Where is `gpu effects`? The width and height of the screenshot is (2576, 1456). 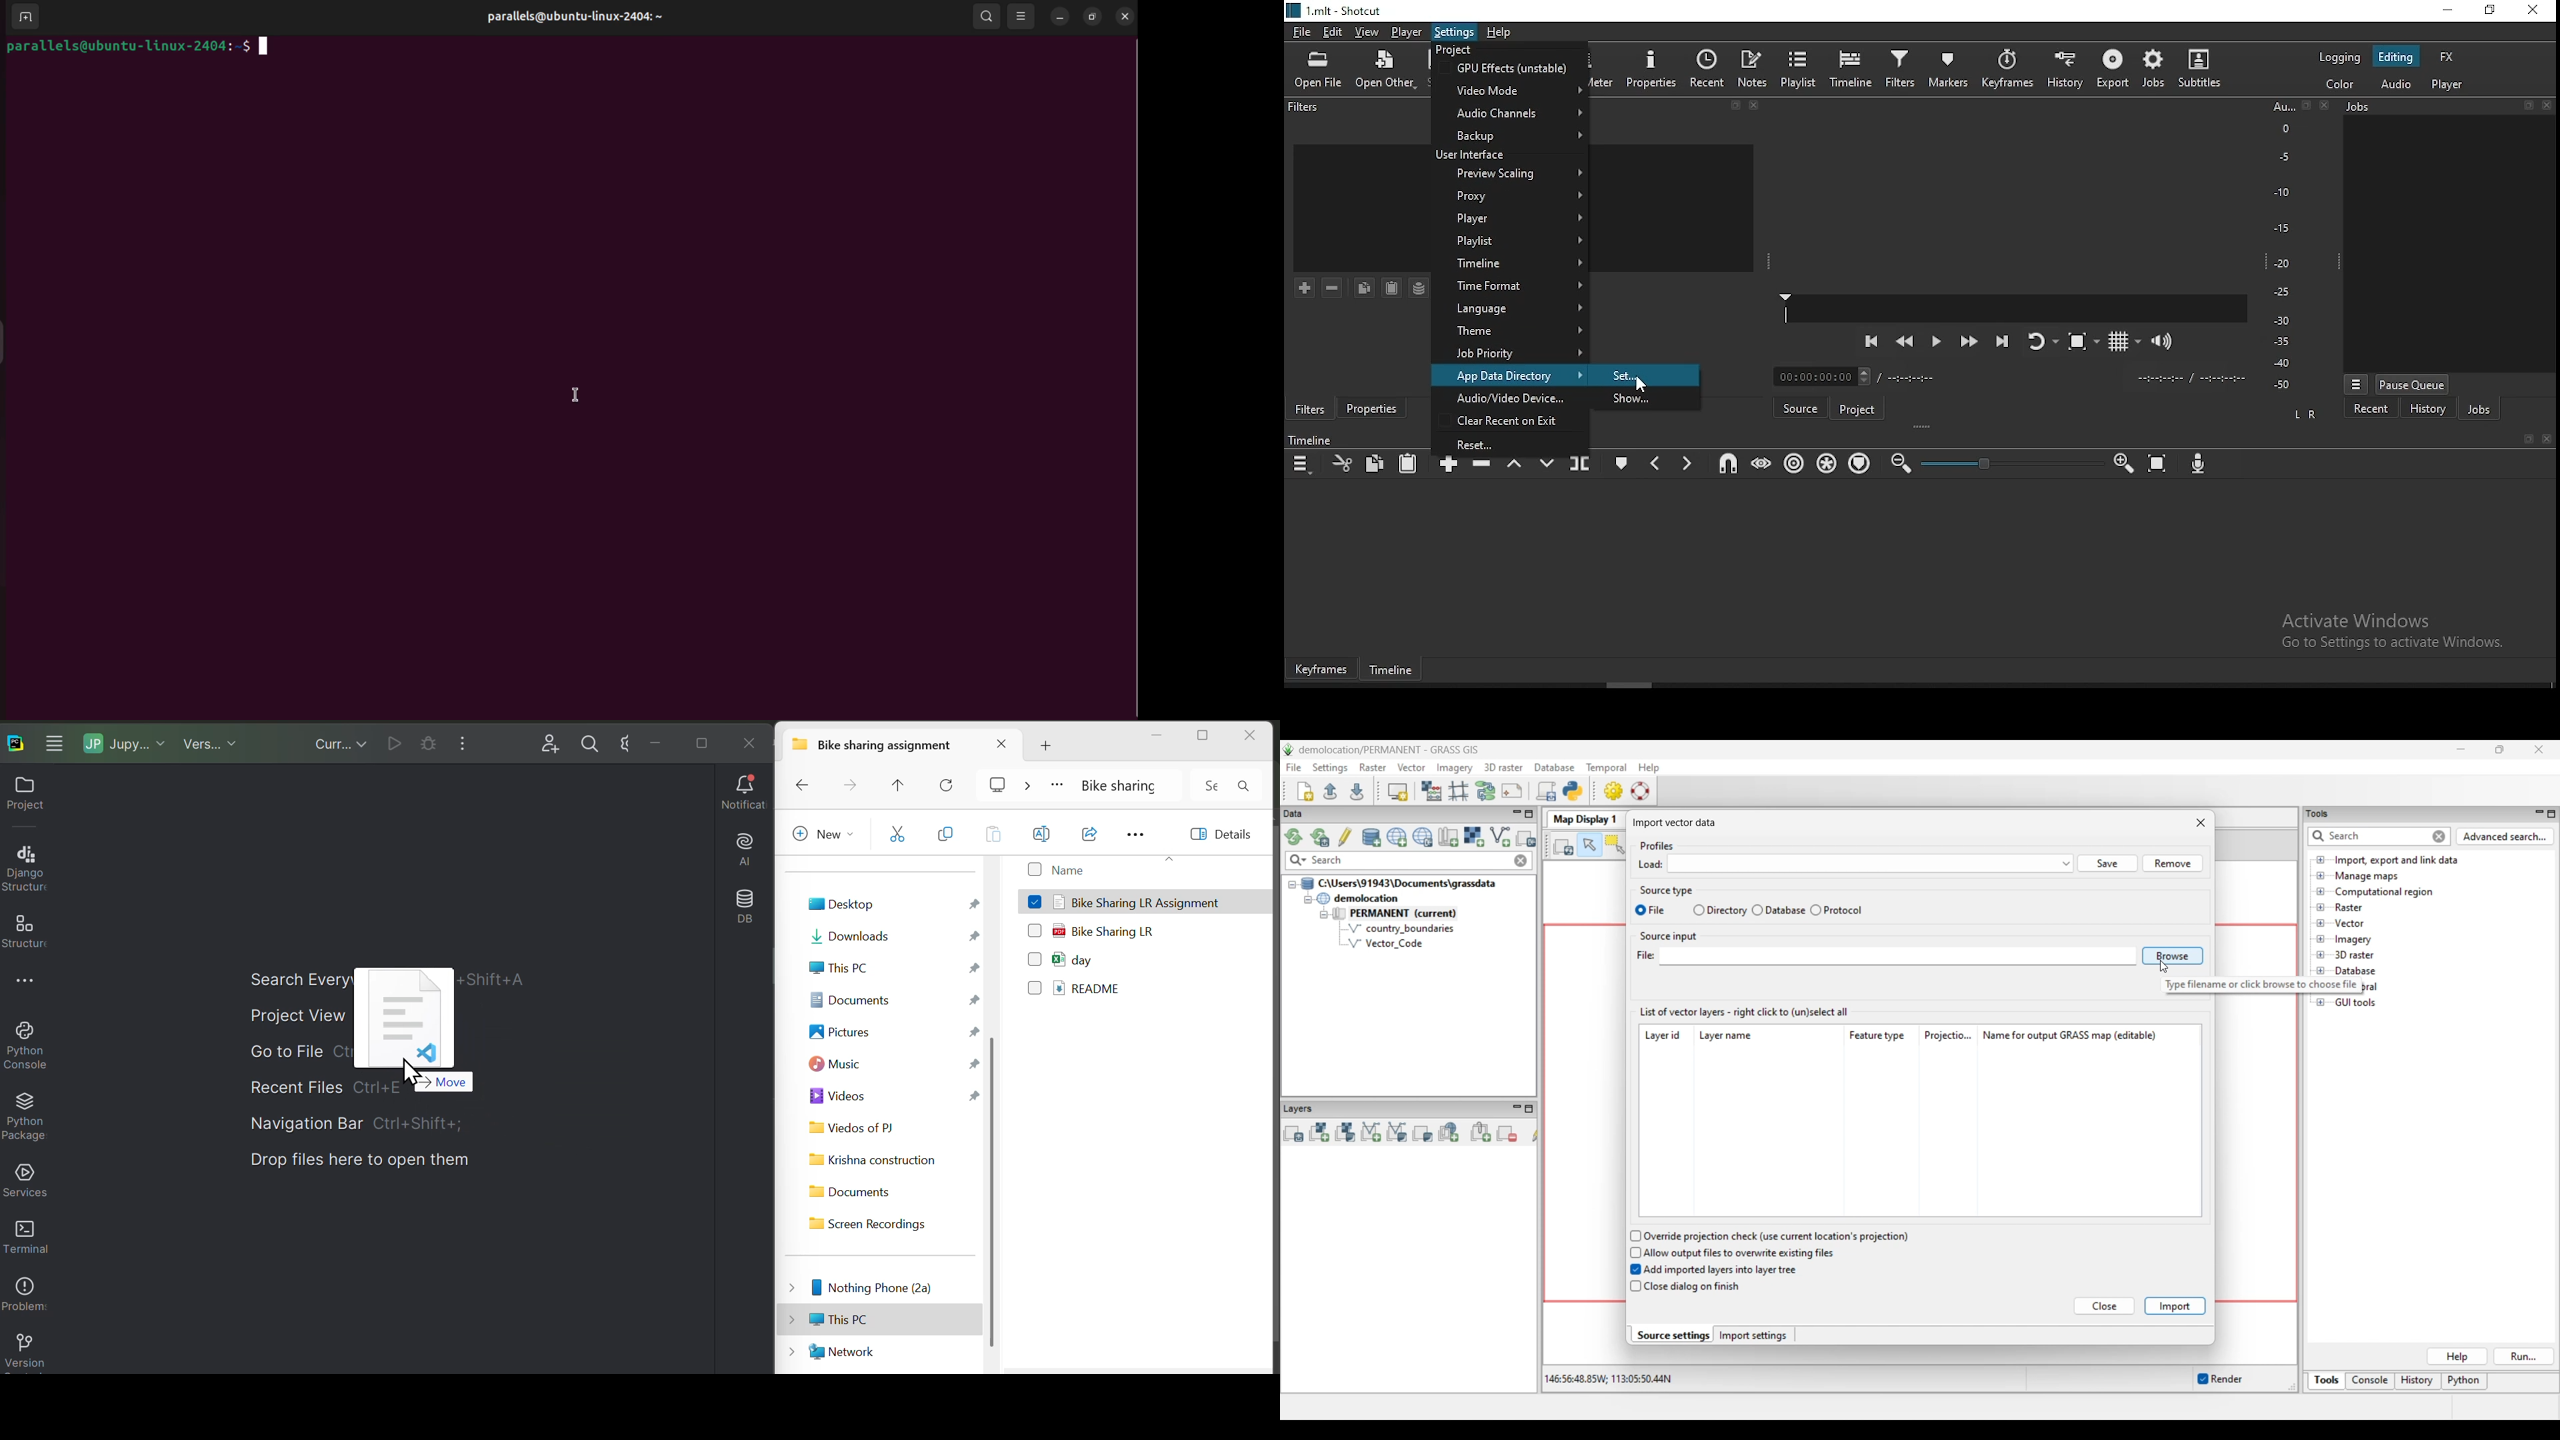 gpu effects is located at coordinates (1510, 69).